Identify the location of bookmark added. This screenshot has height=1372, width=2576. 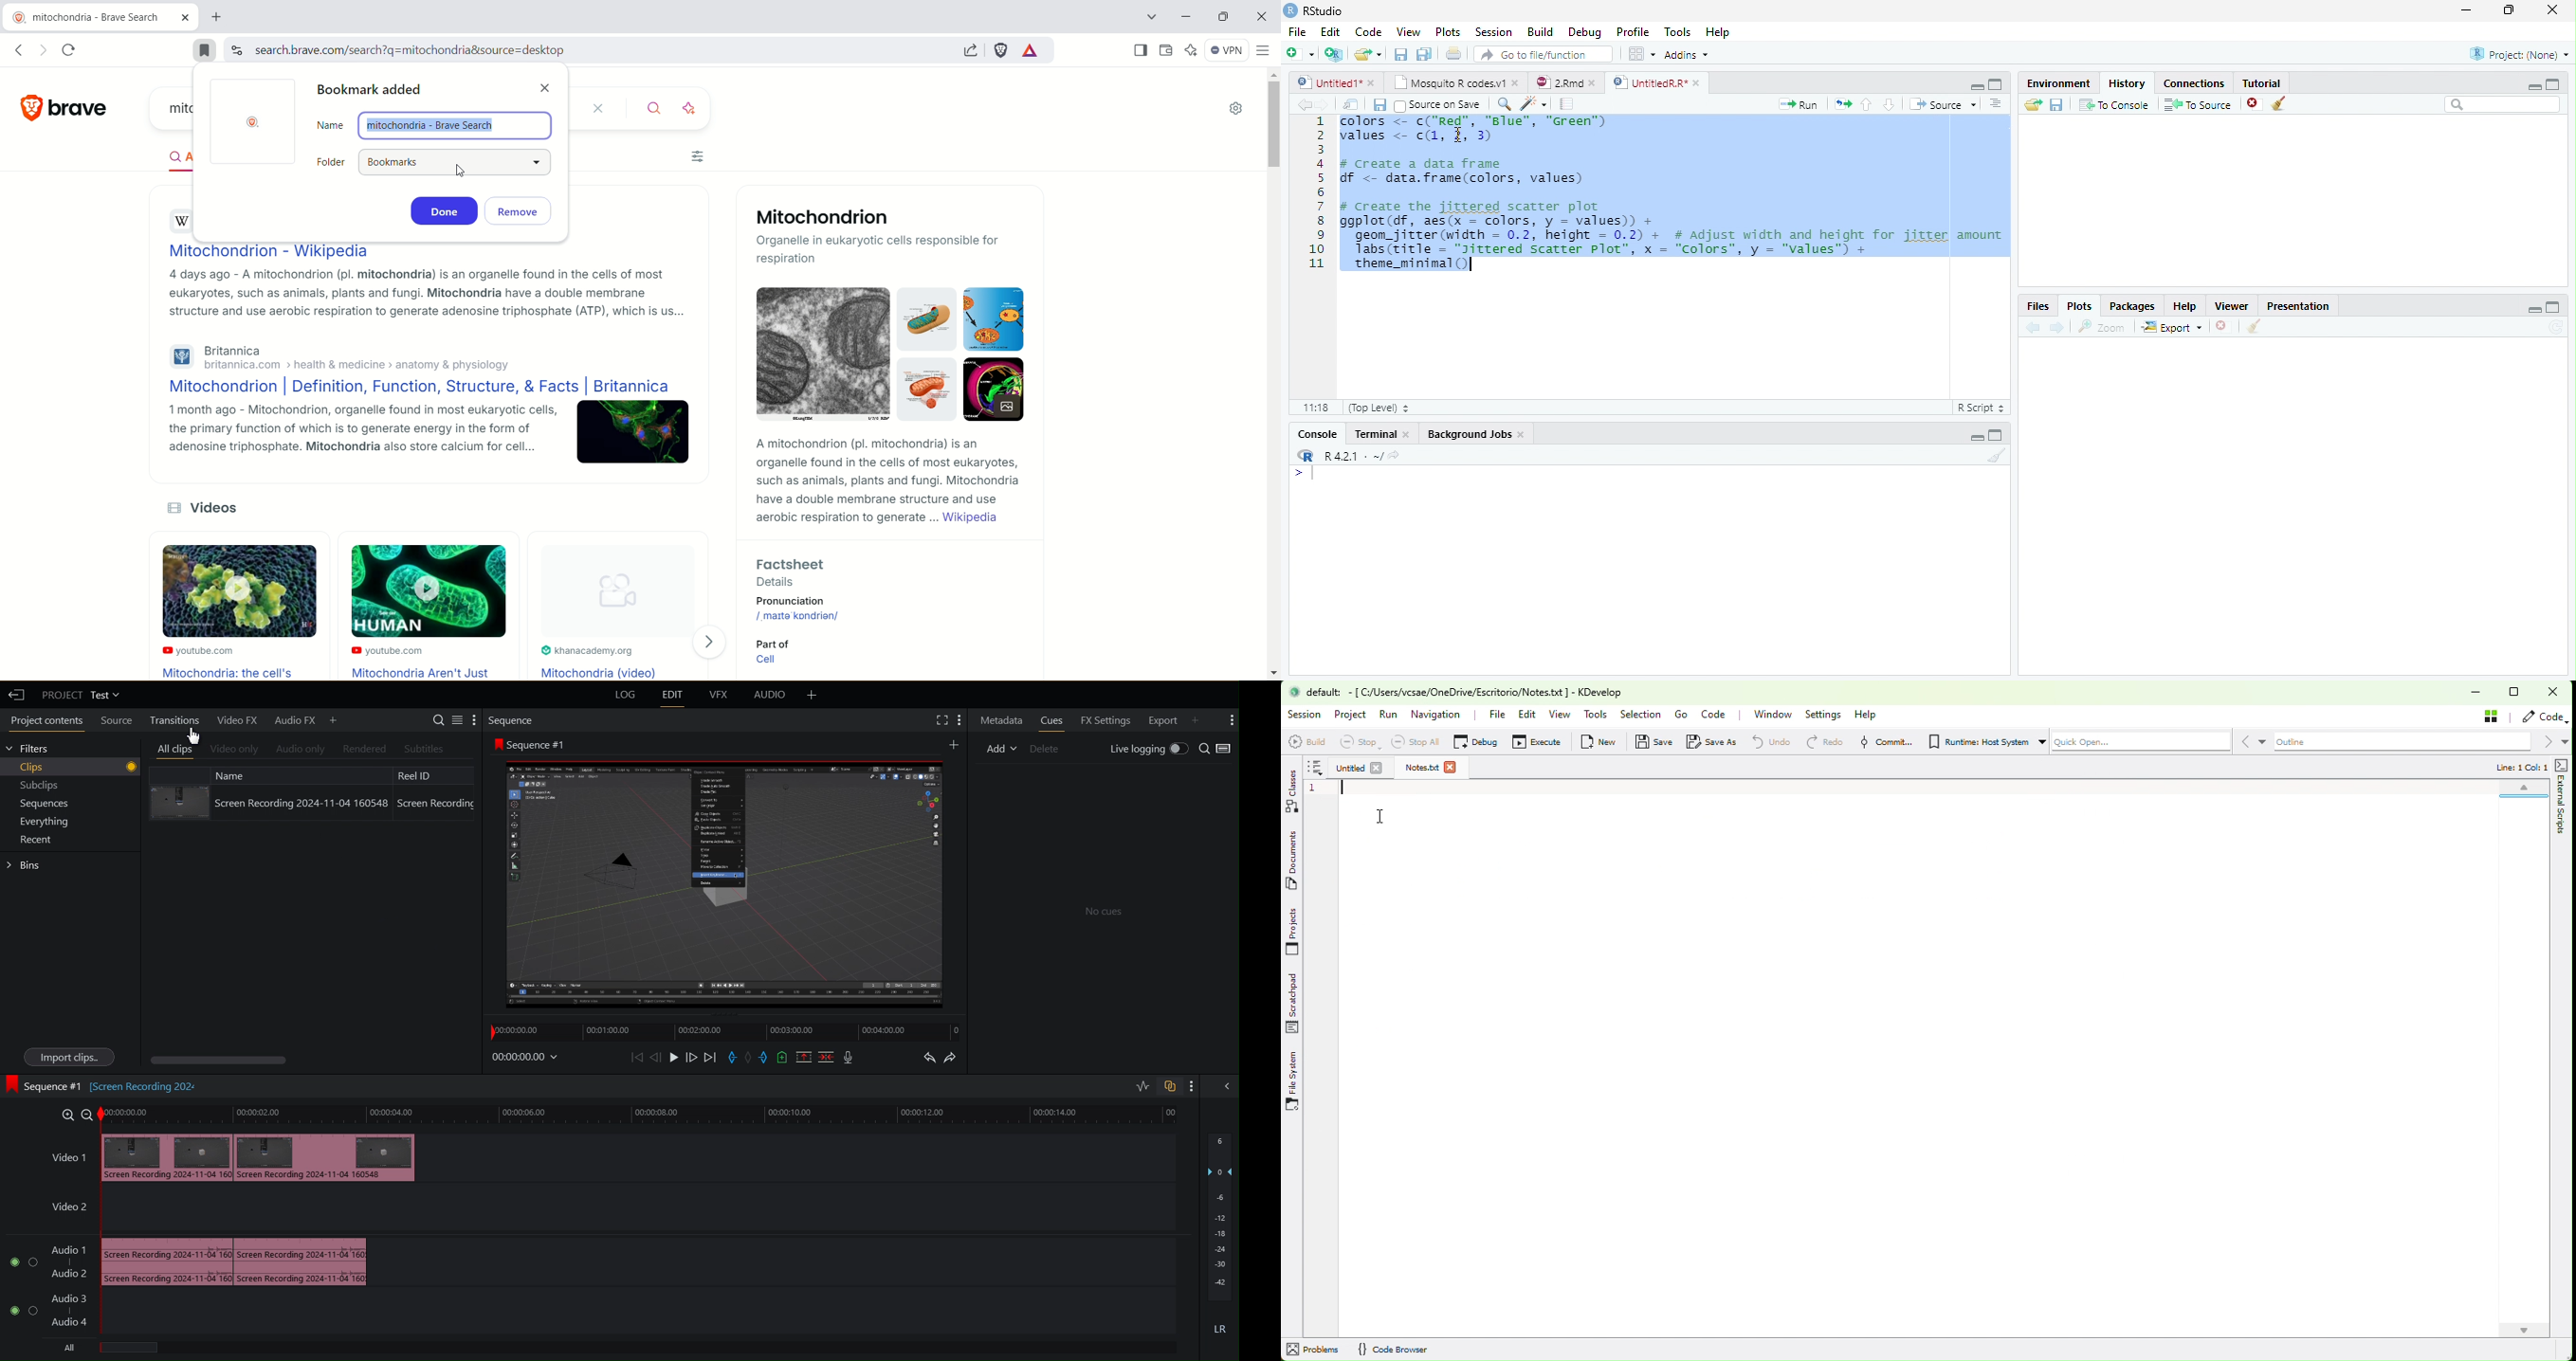
(374, 91).